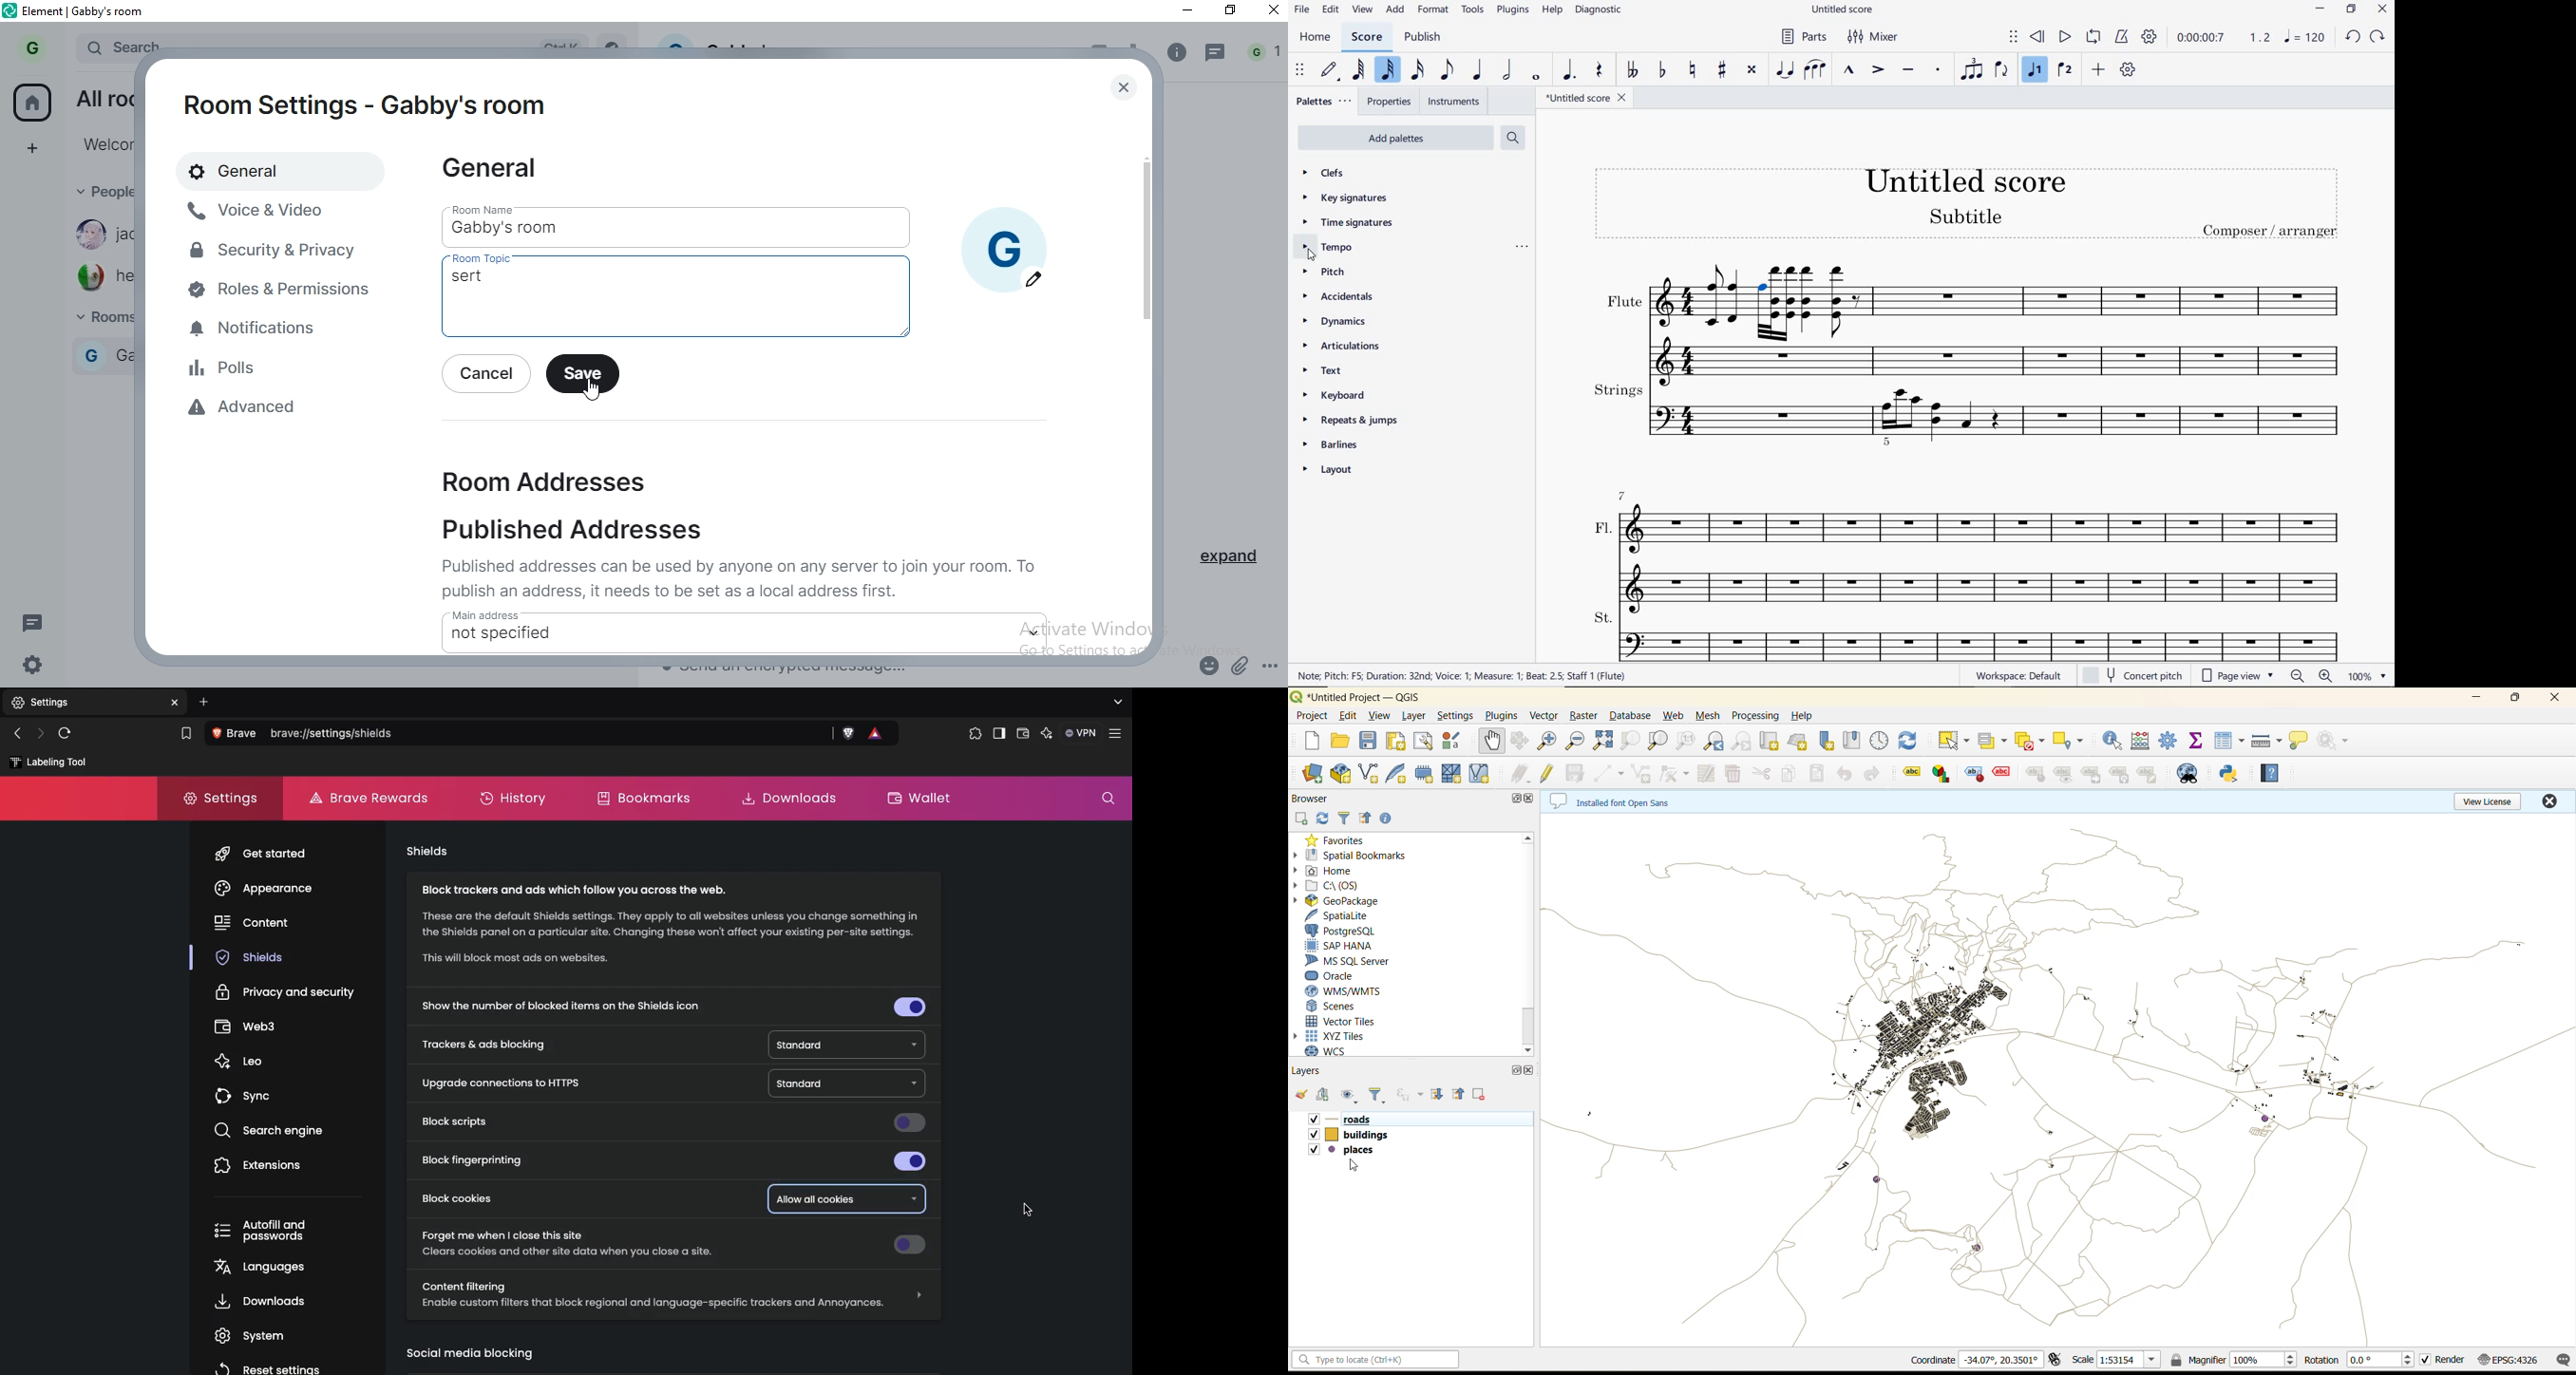  Describe the element at coordinates (1347, 270) in the screenshot. I see `pitch` at that location.